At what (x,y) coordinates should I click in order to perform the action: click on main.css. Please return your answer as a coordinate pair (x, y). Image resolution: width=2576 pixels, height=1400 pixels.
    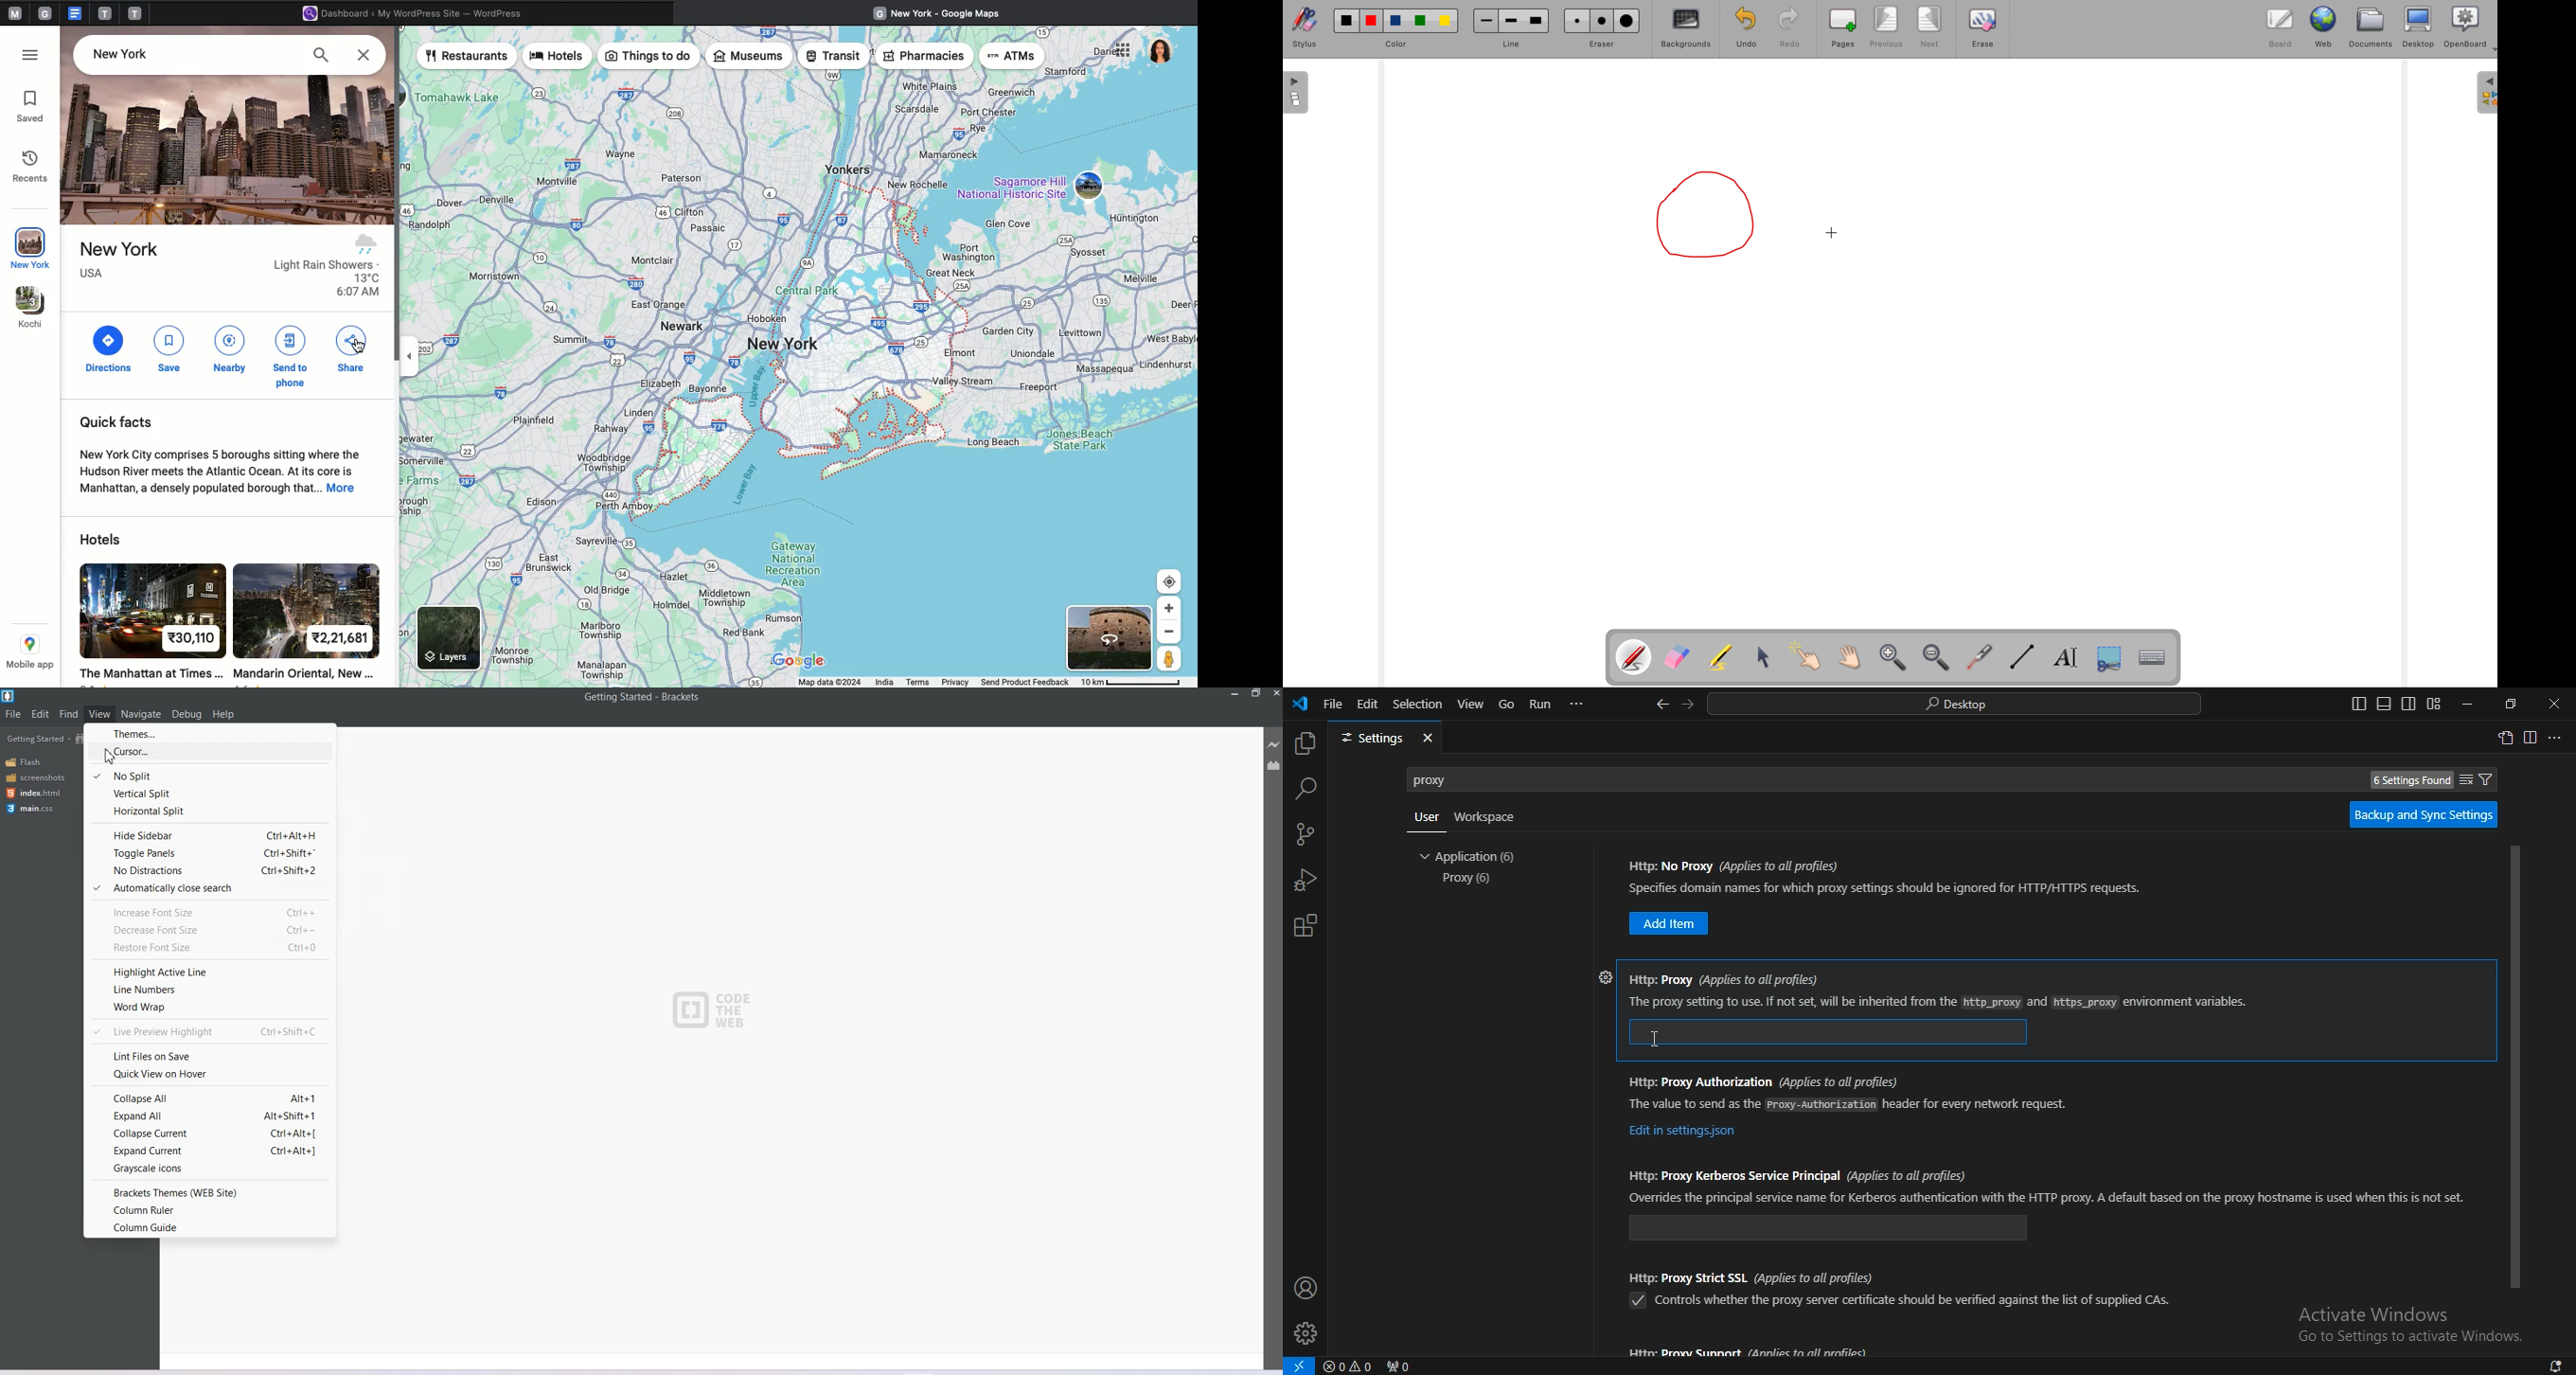
    Looking at the image, I should click on (33, 809).